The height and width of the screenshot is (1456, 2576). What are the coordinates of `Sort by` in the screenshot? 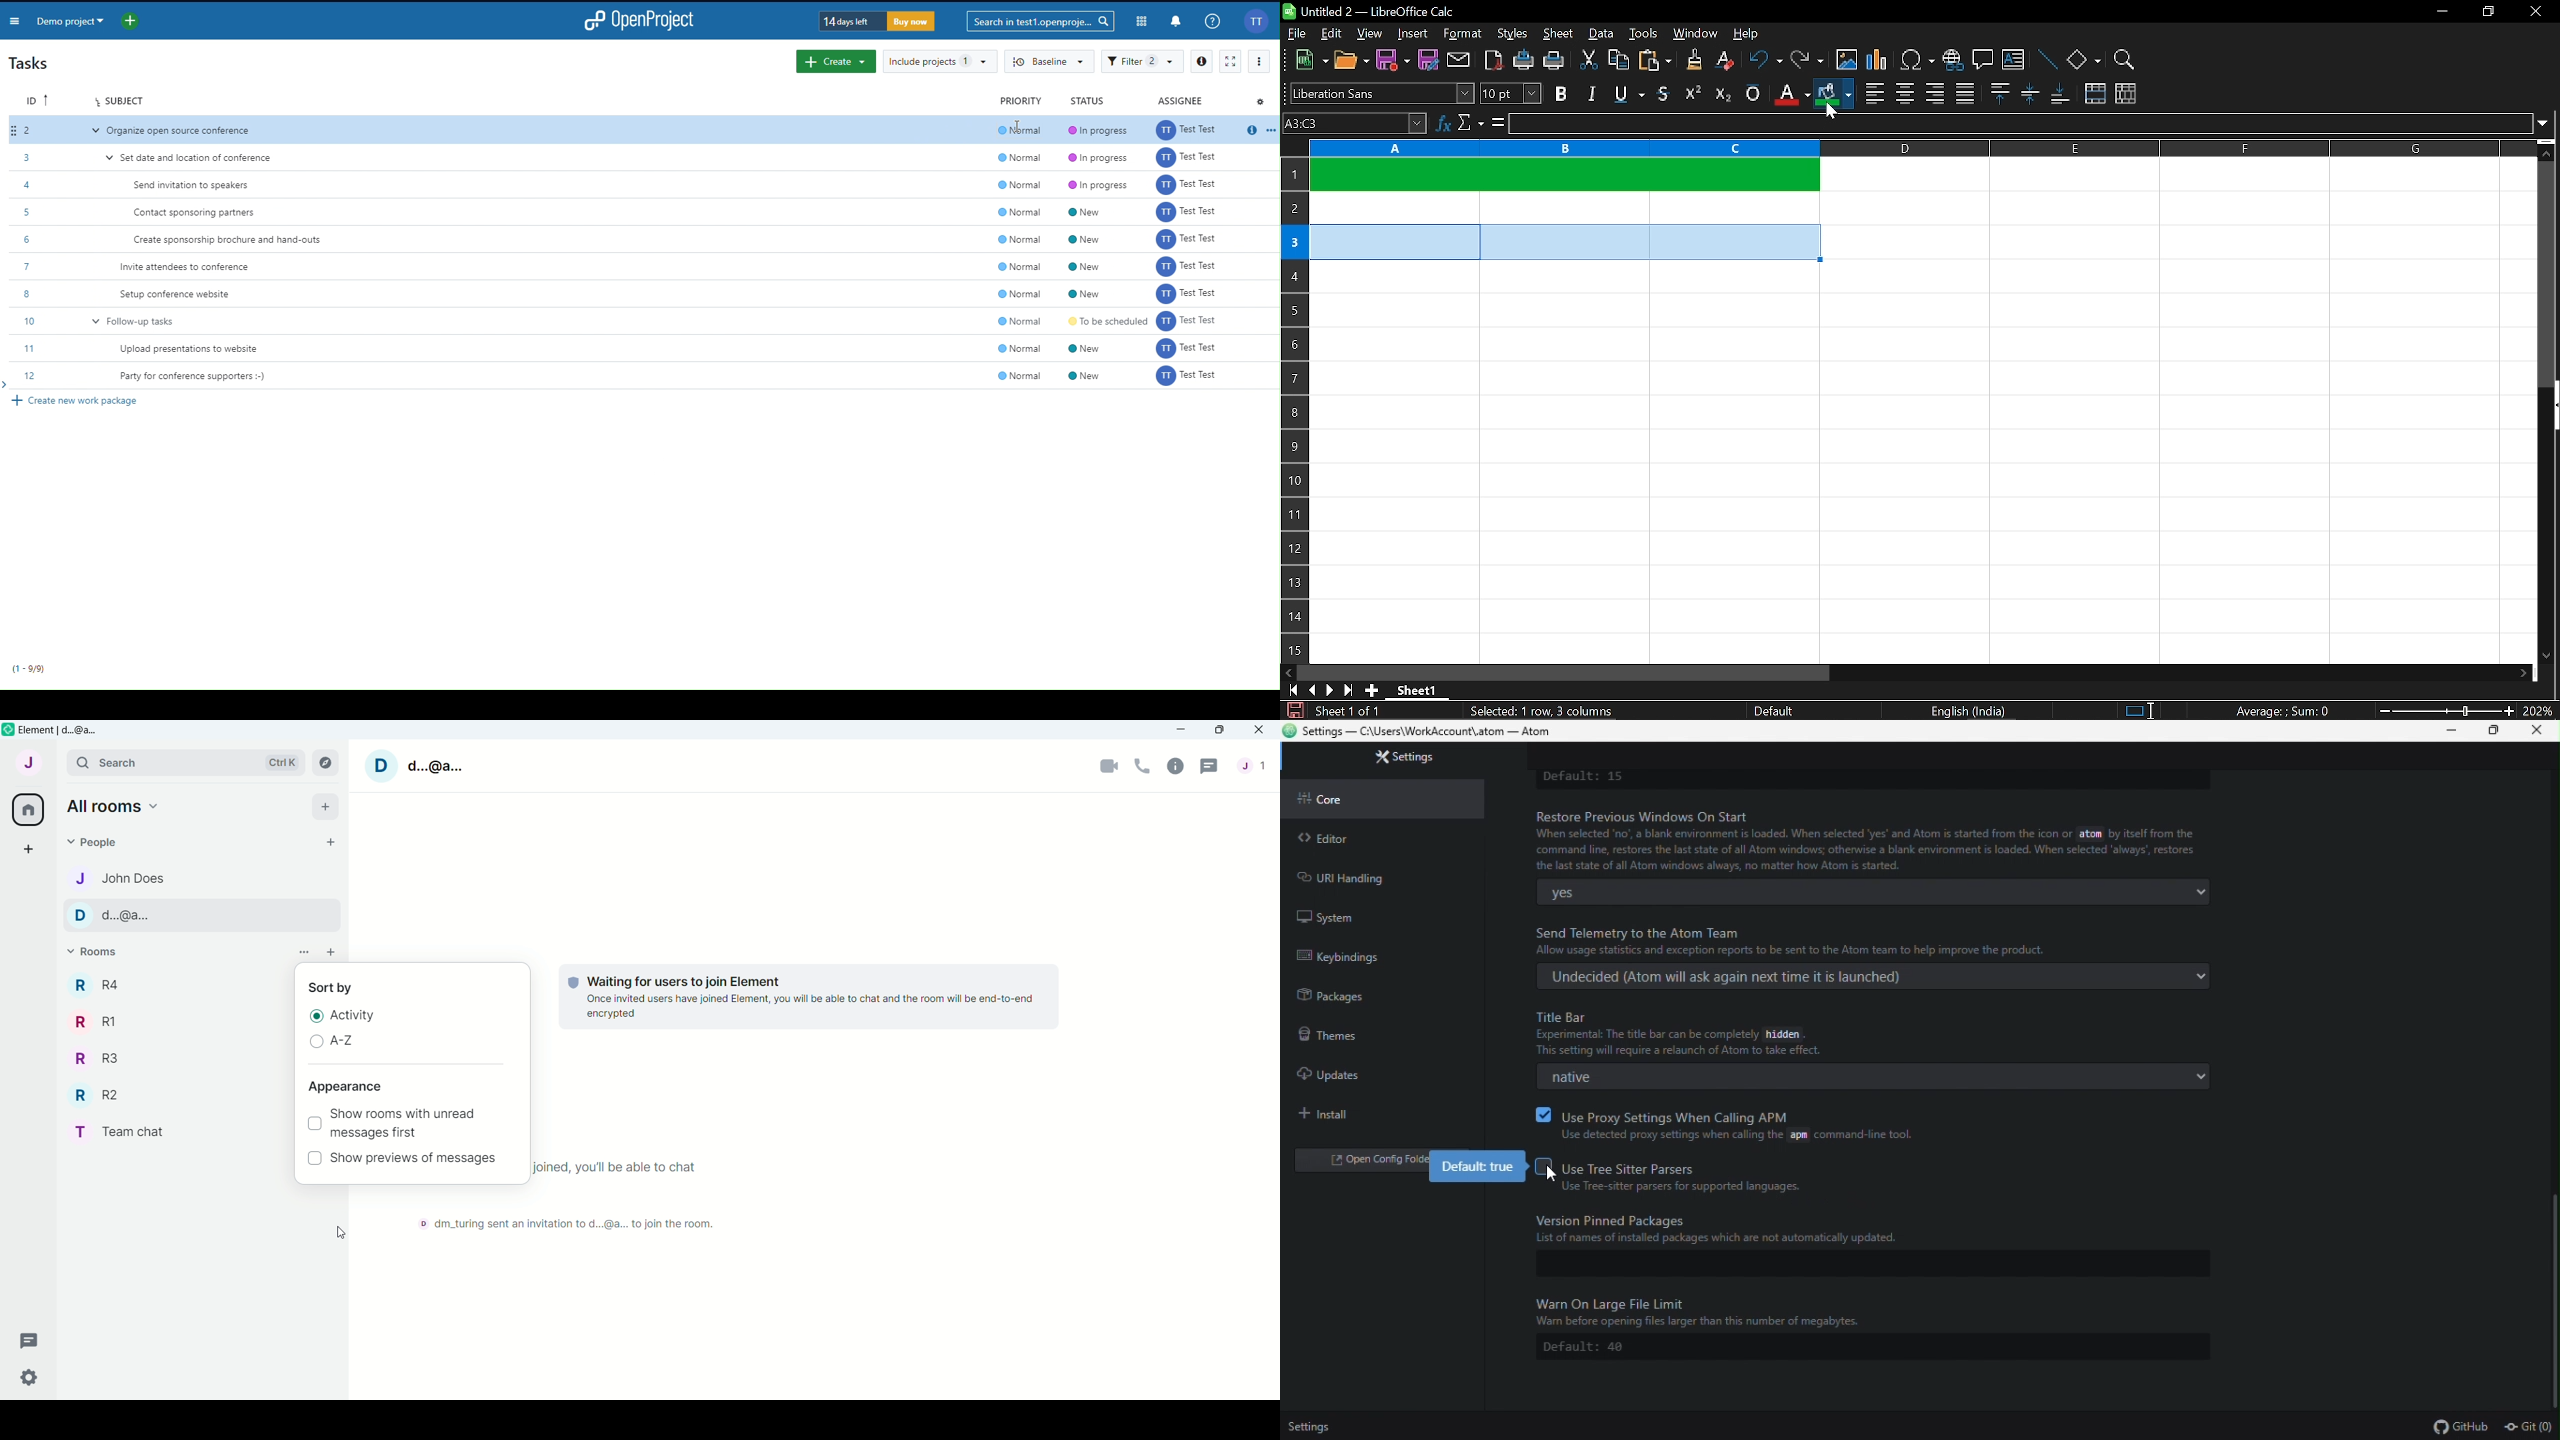 It's located at (331, 987).